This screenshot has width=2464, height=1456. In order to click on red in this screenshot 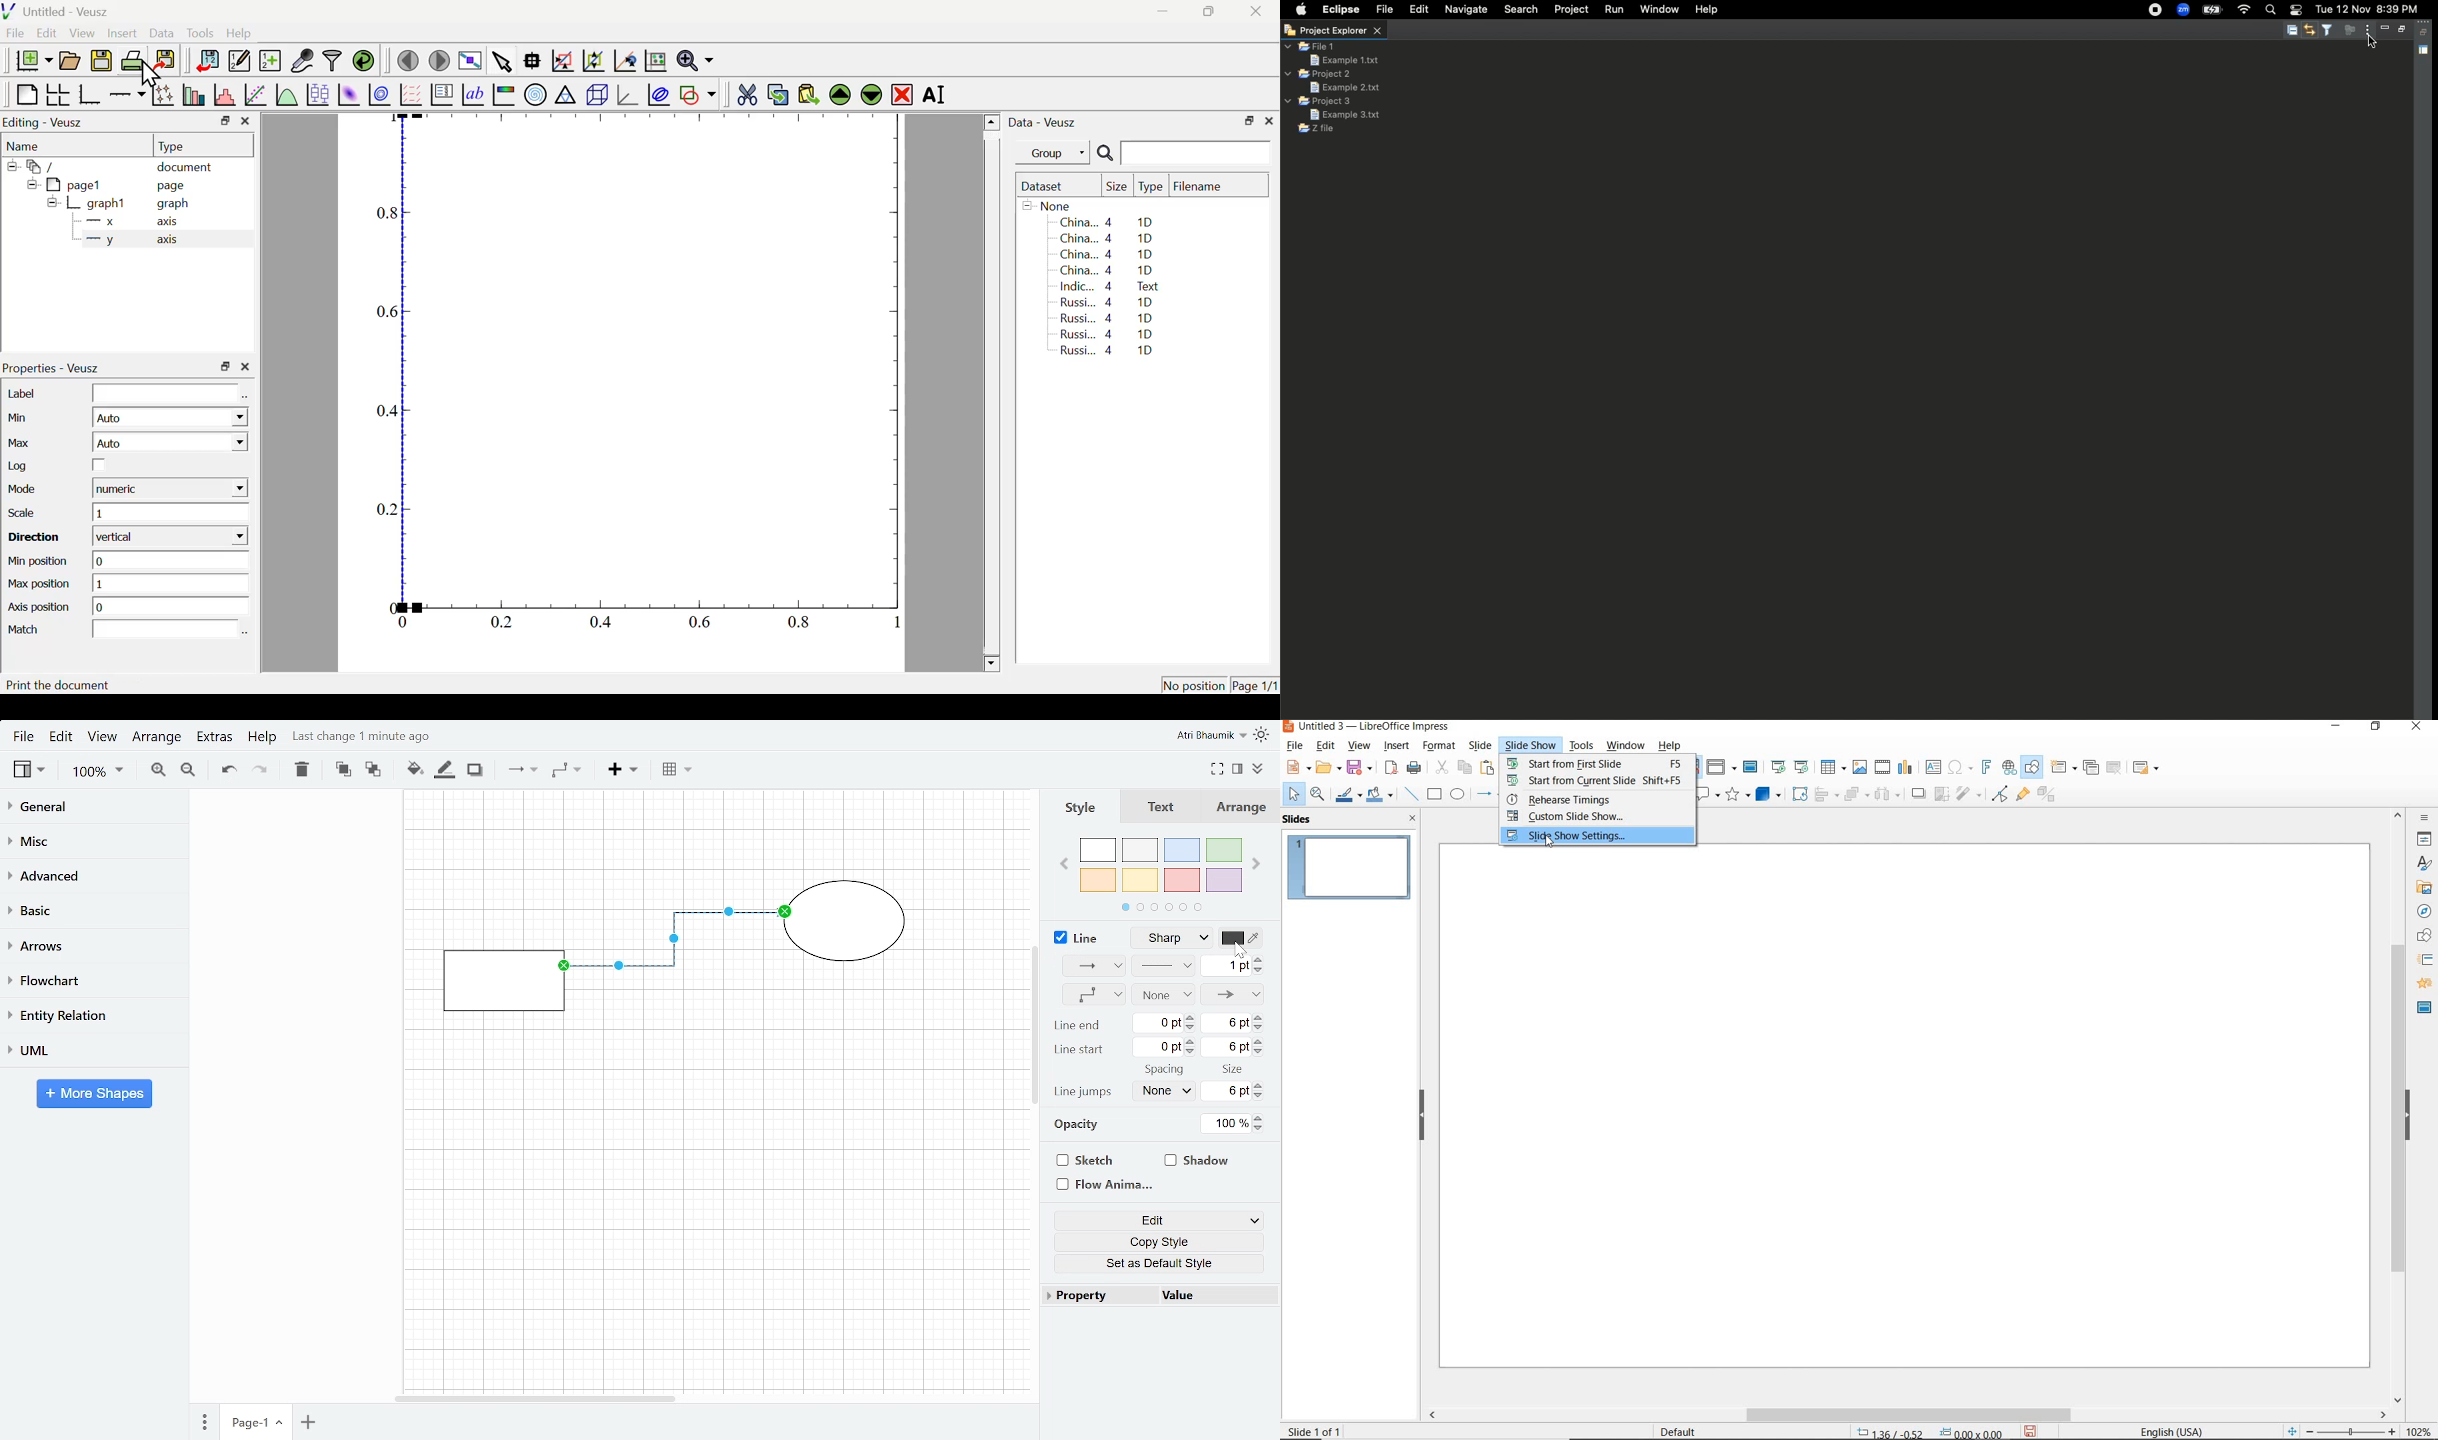, I will do `click(1182, 880)`.